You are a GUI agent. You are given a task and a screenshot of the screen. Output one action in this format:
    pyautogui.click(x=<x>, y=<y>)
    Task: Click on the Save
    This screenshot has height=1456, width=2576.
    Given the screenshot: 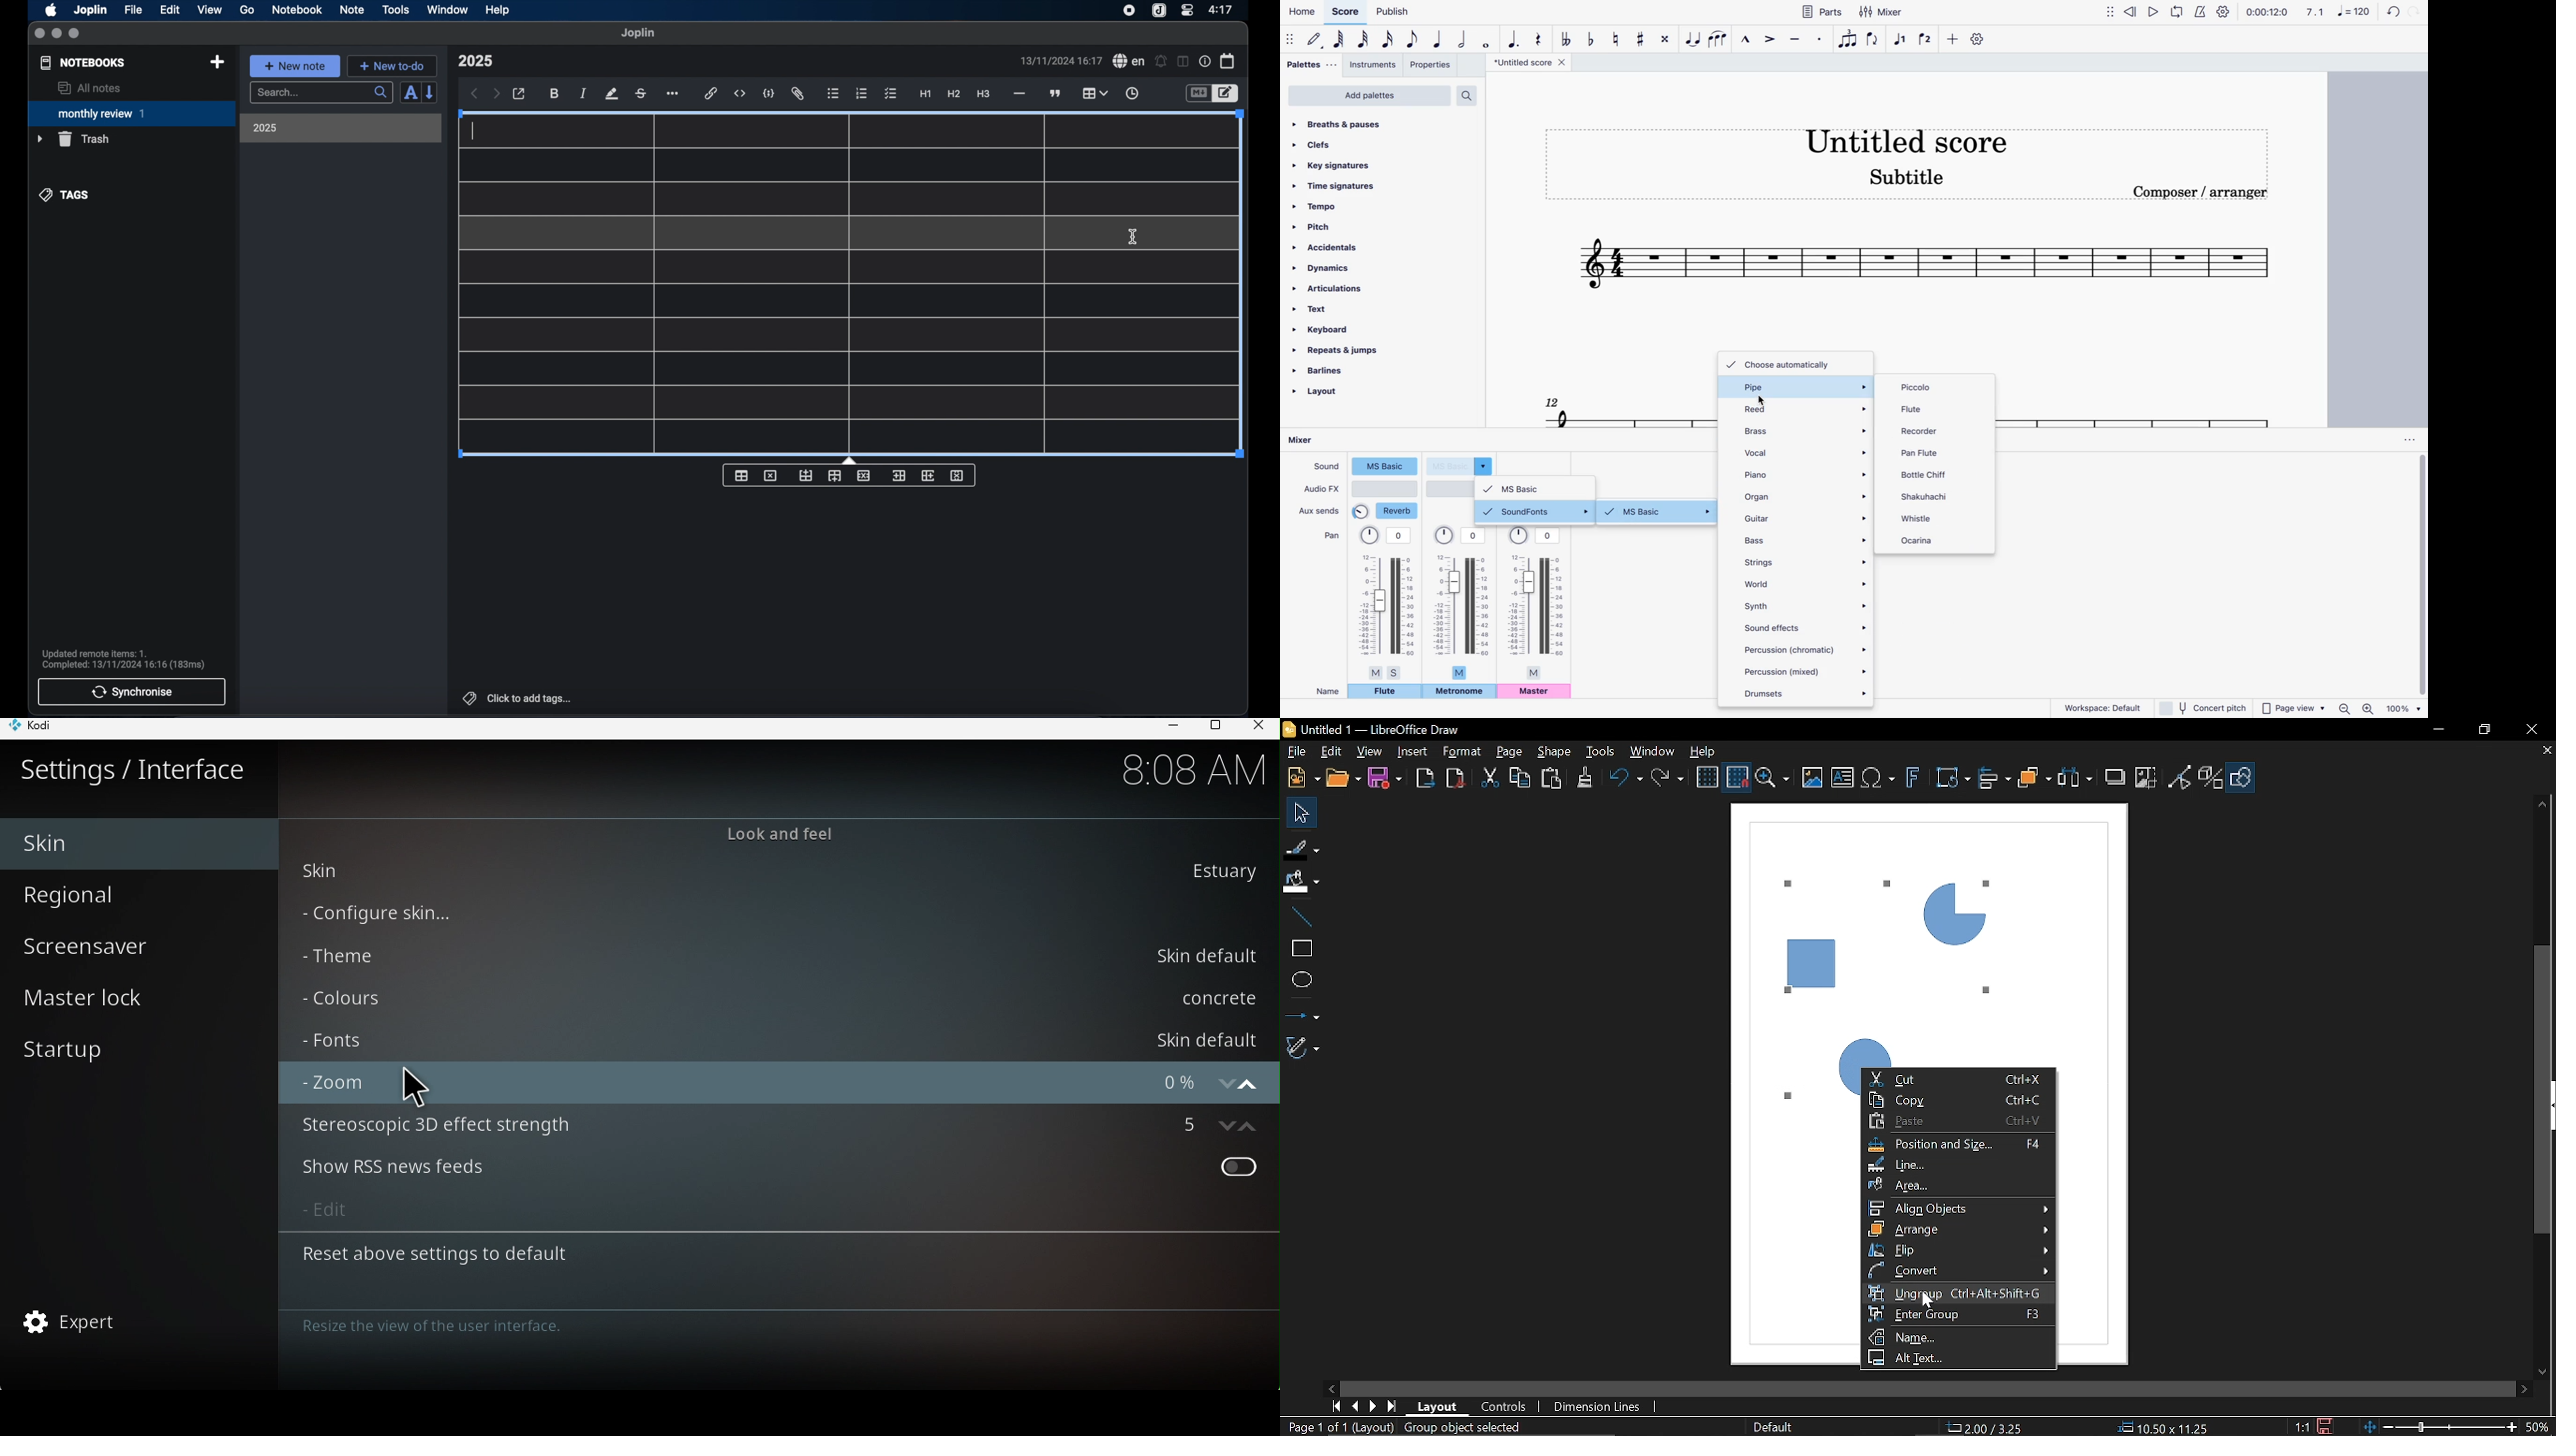 What is the action you would take?
    pyautogui.click(x=2324, y=1426)
    